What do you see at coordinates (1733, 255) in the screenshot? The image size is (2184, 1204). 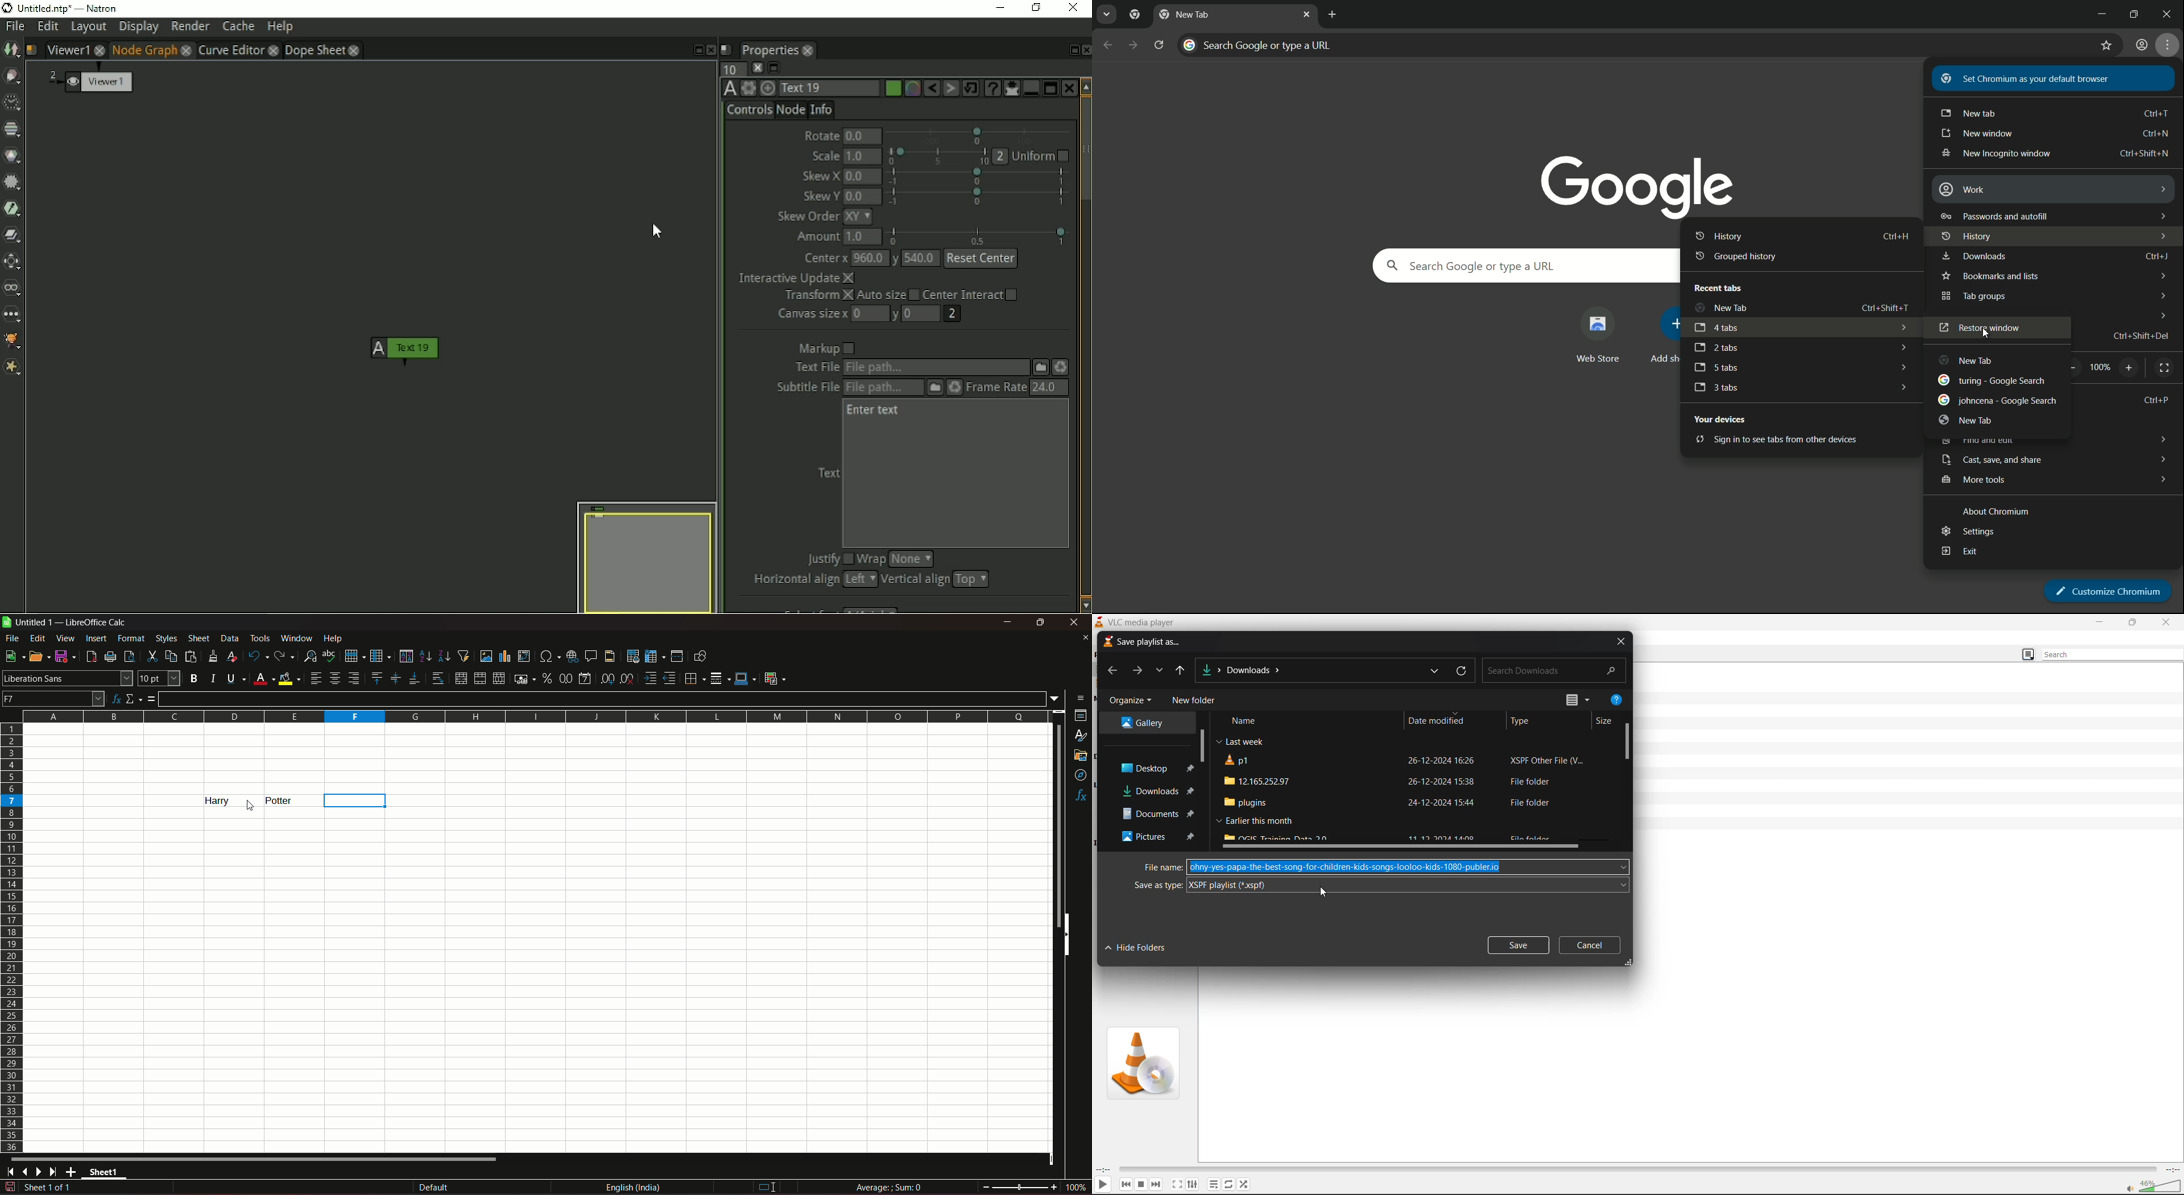 I see `grouped history` at bounding box center [1733, 255].